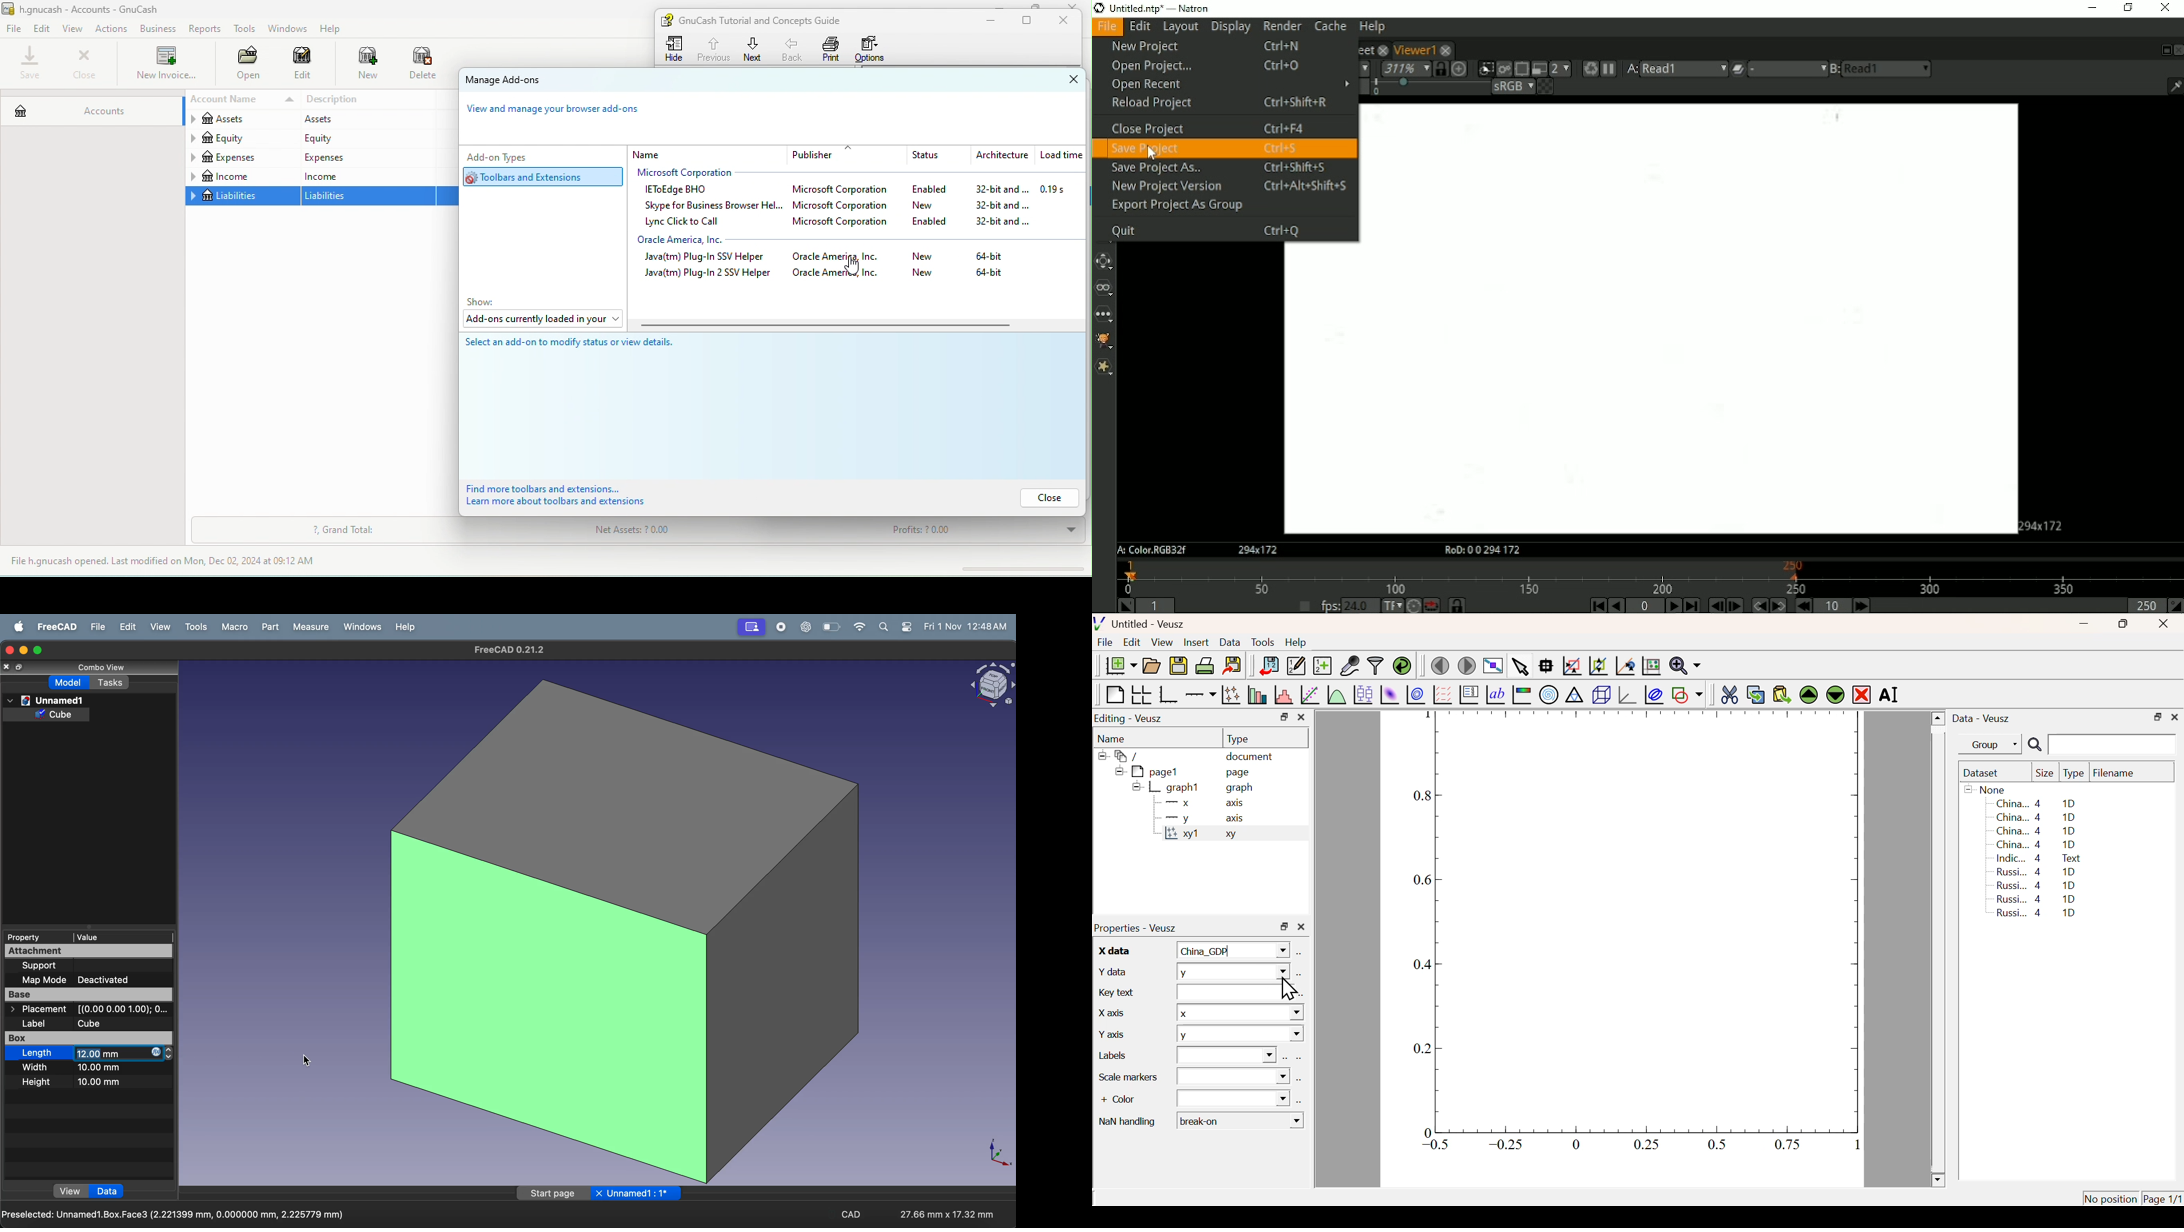 This screenshot has width=2184, height=1232. Describe the element at coordinates (108, 1192) in the screenshot. I see `Data` at that location.